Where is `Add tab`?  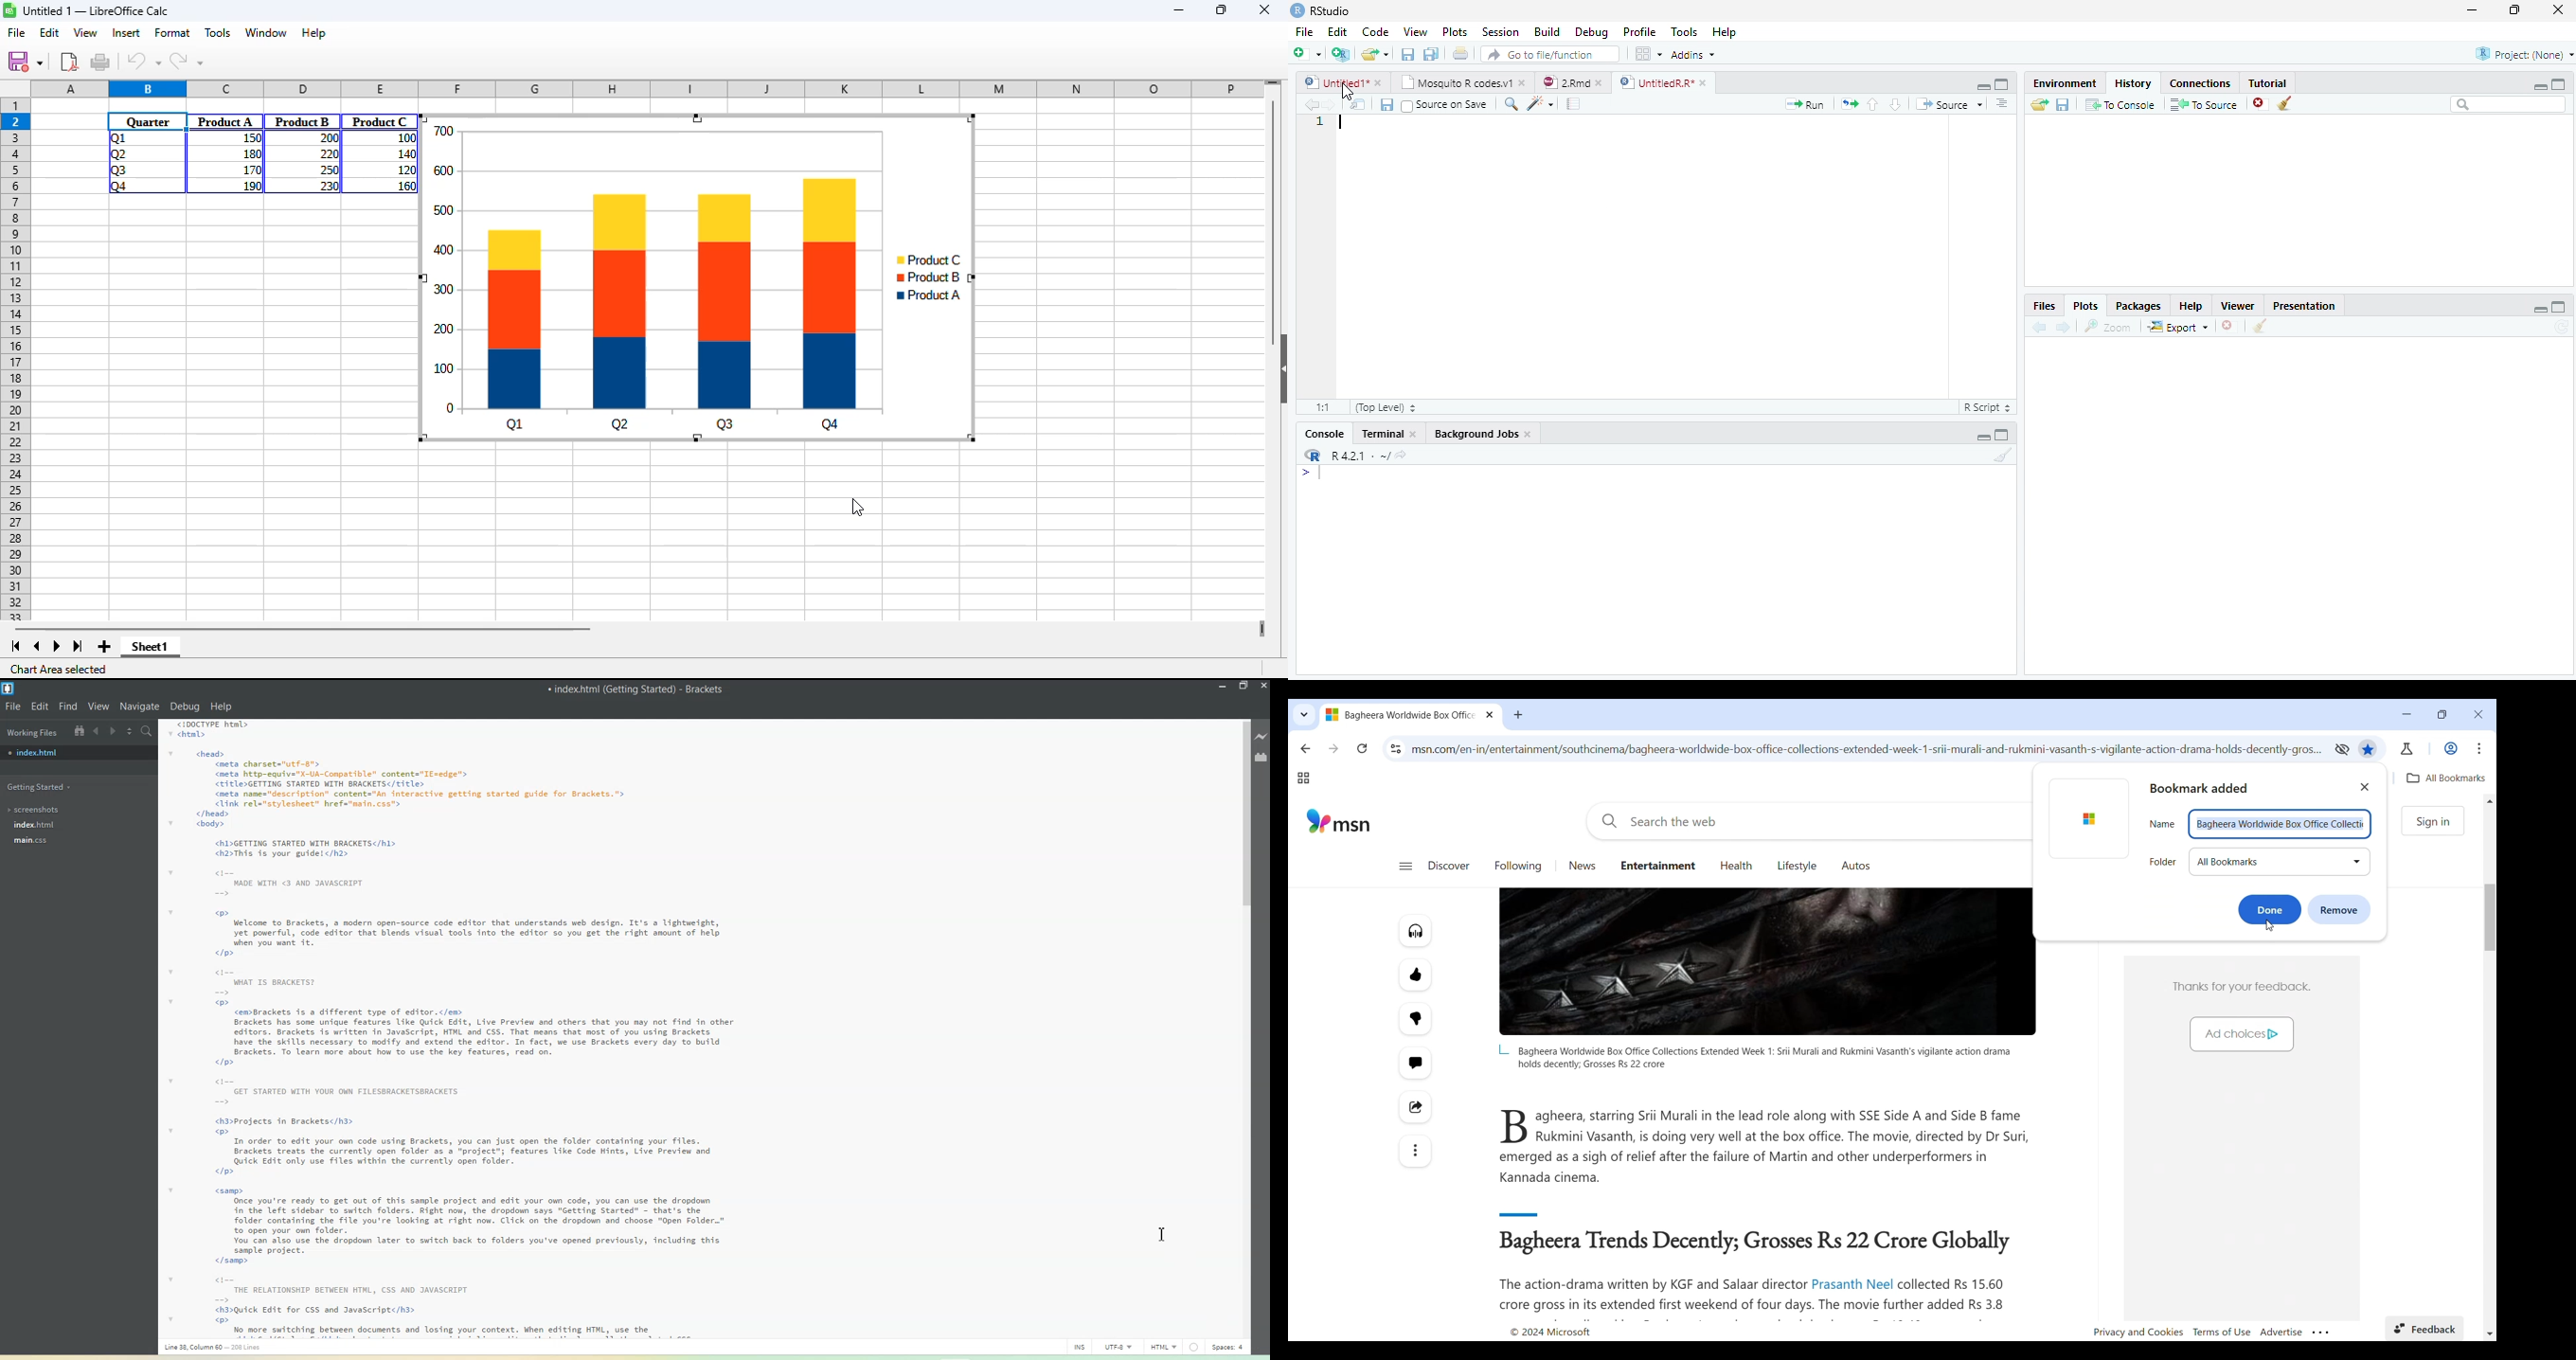
Add tab is located at coordinates (1518, 715).